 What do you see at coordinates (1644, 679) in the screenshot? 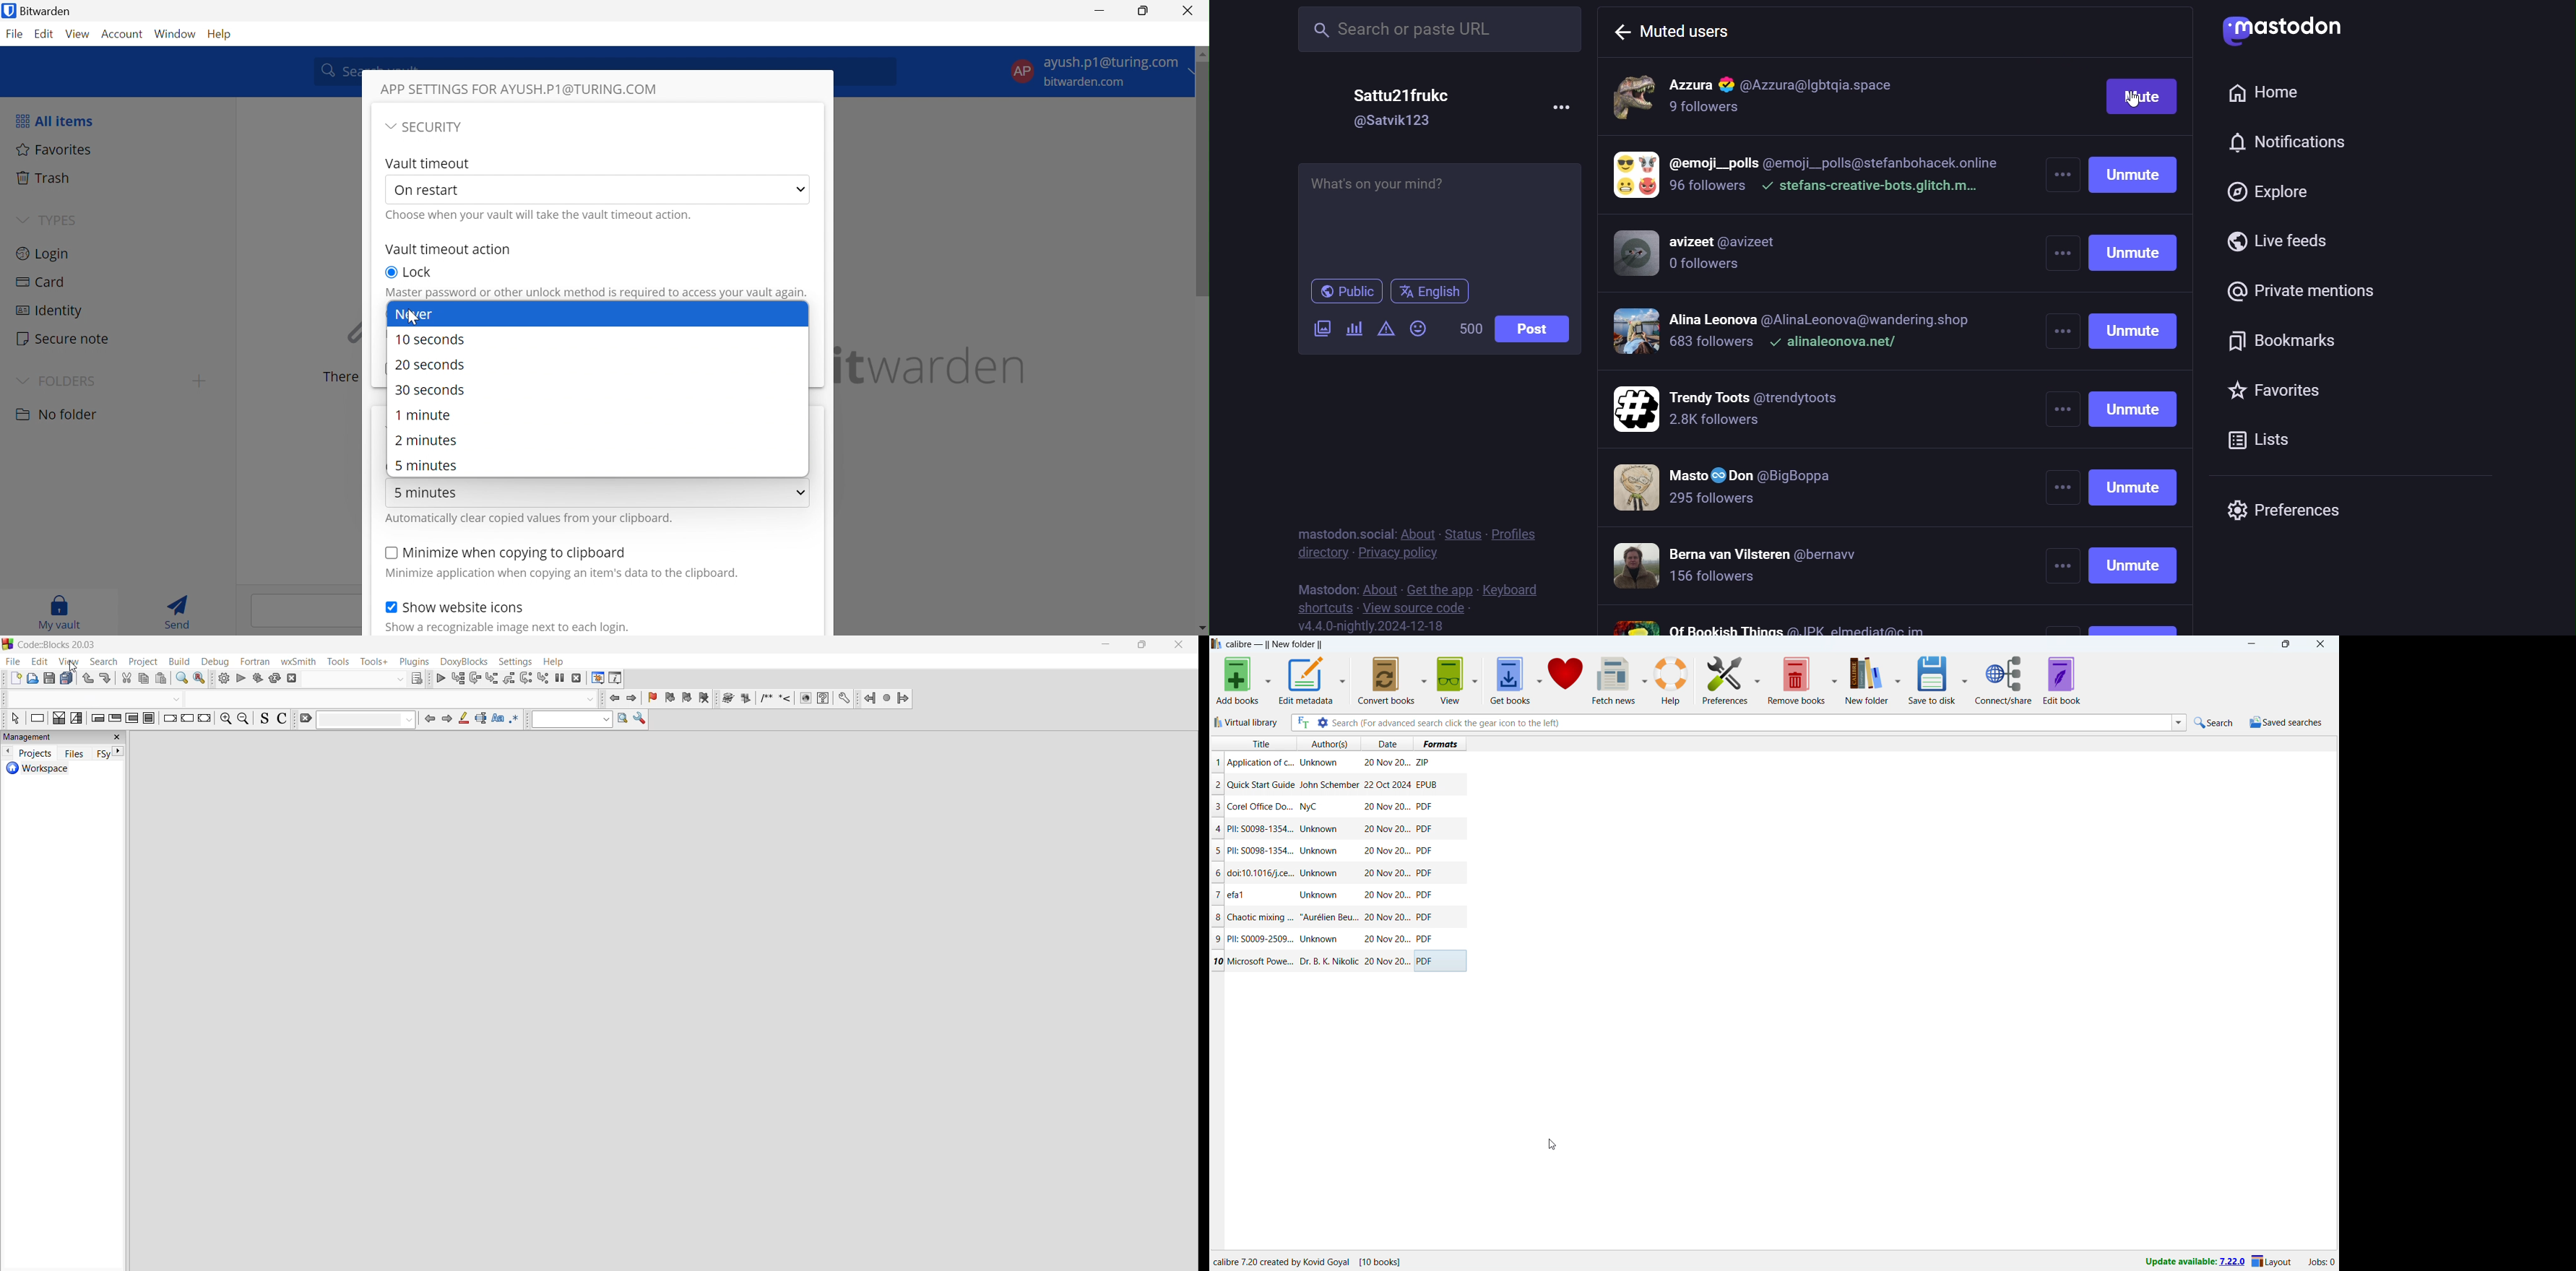
I see `fetch new options` at bounding box center [1644, 679].